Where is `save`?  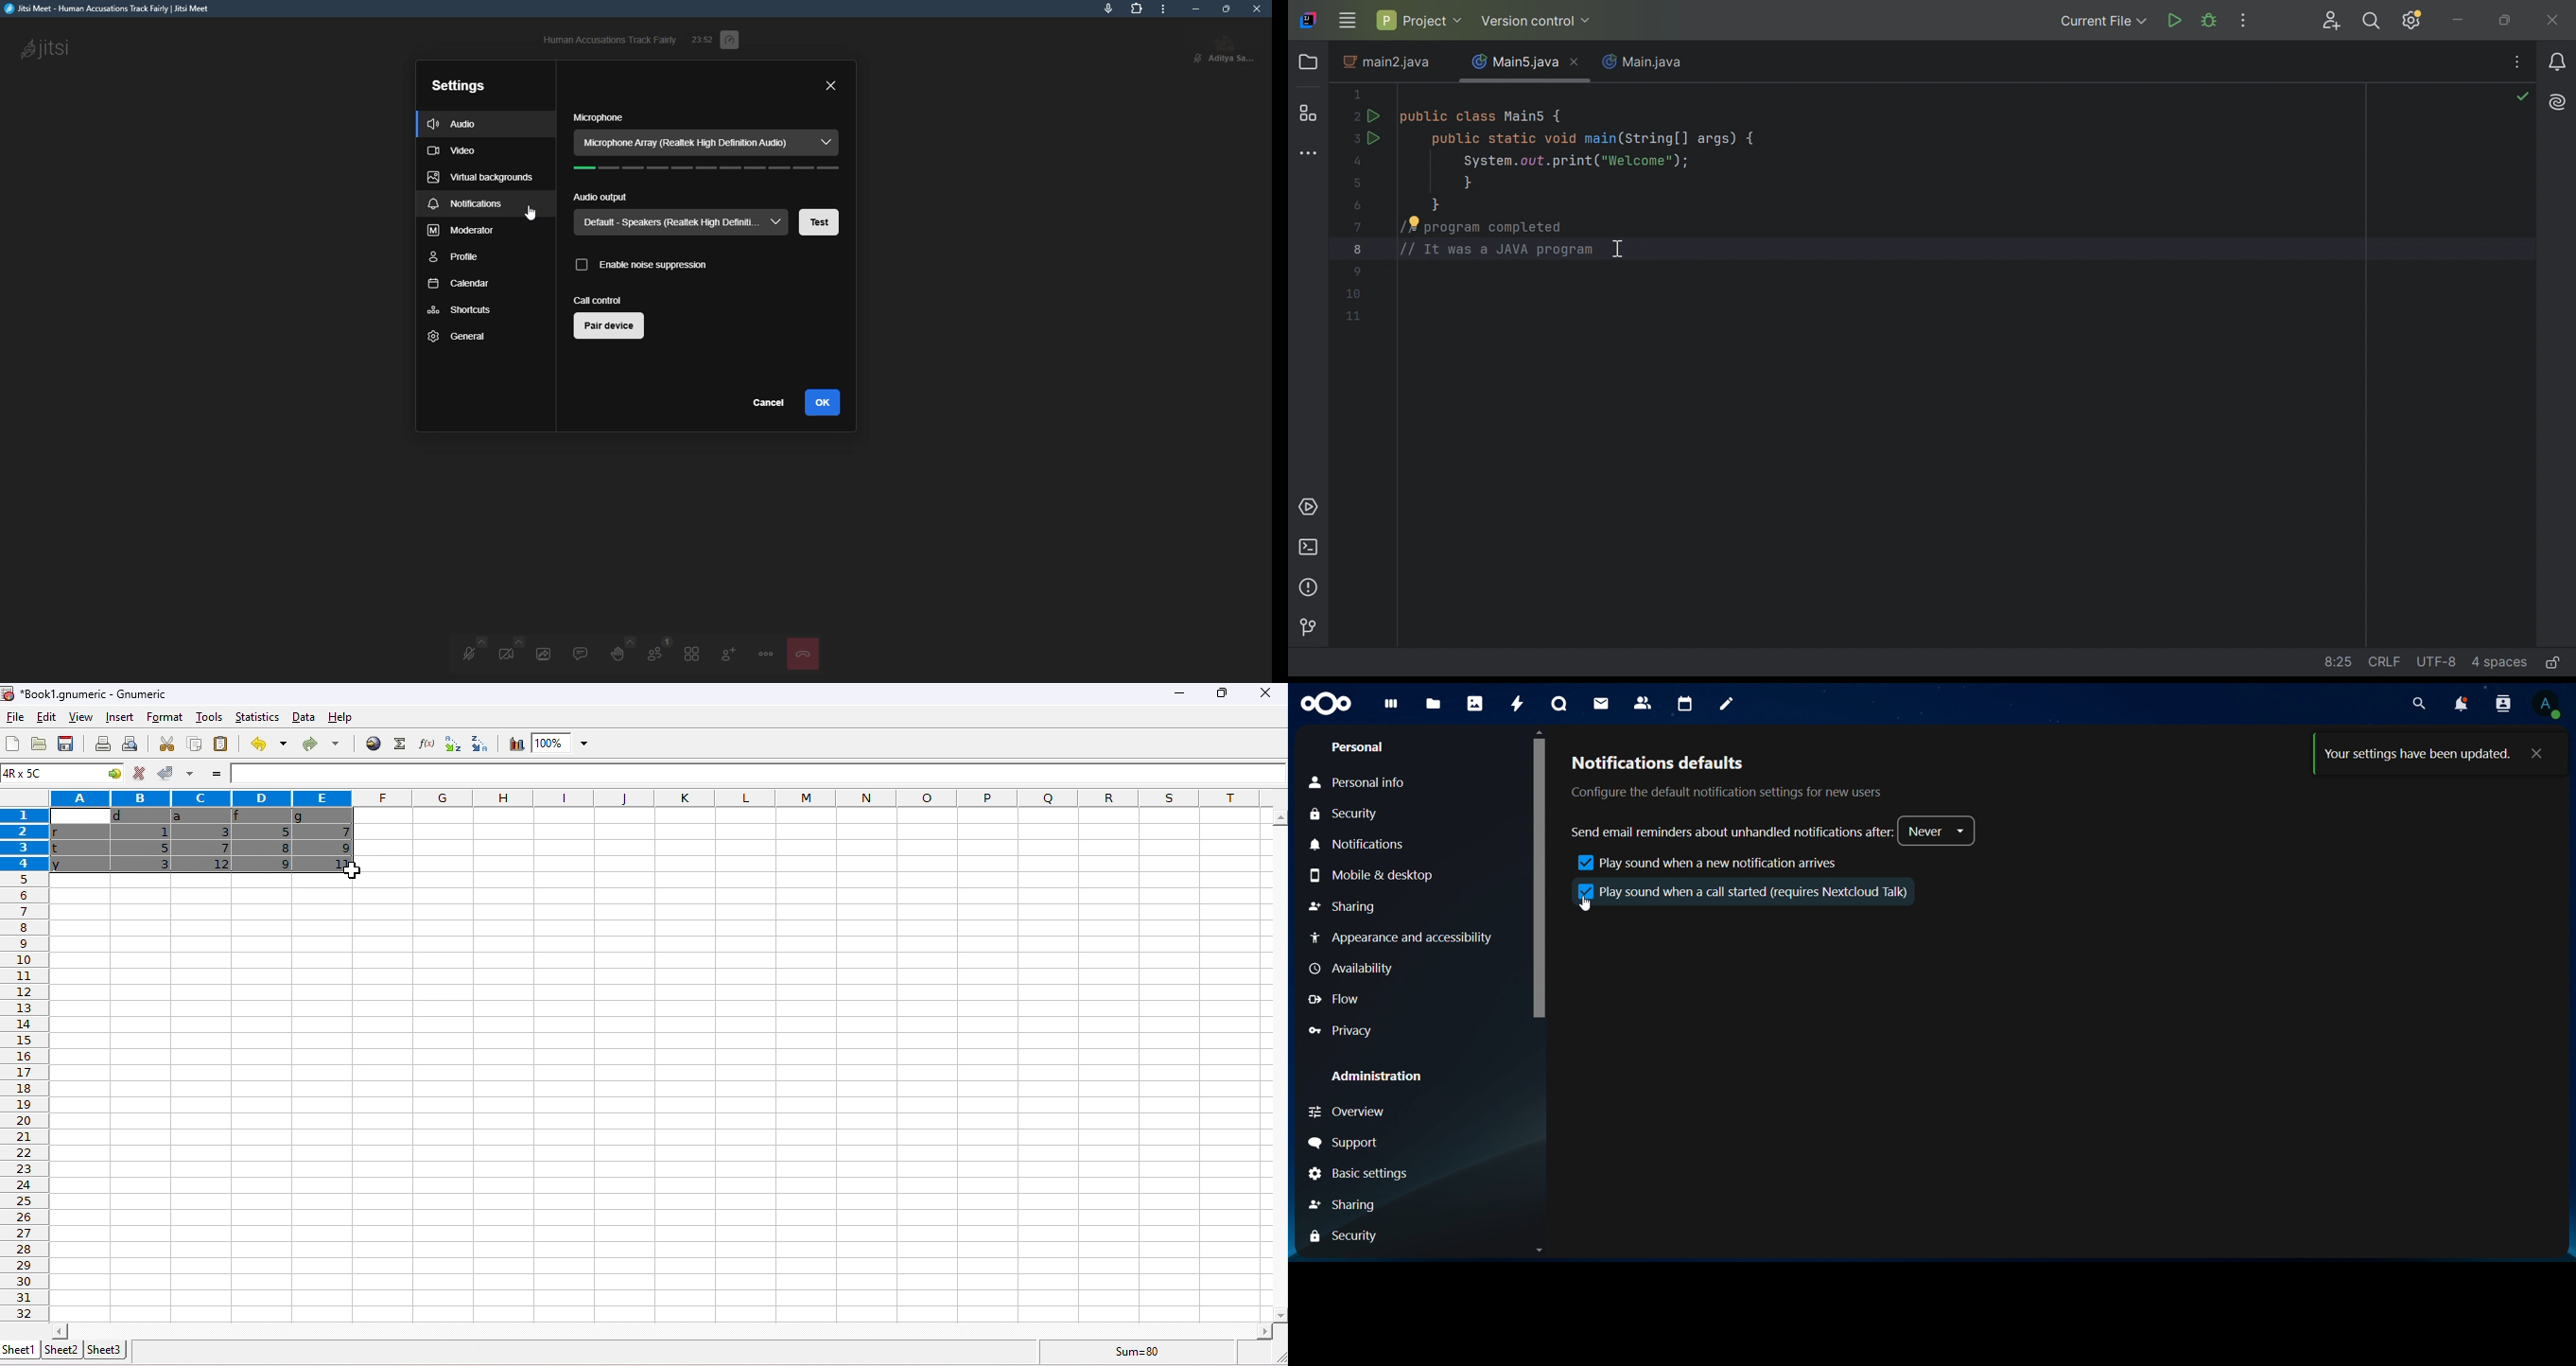
save is located at coordinates (66, 743).